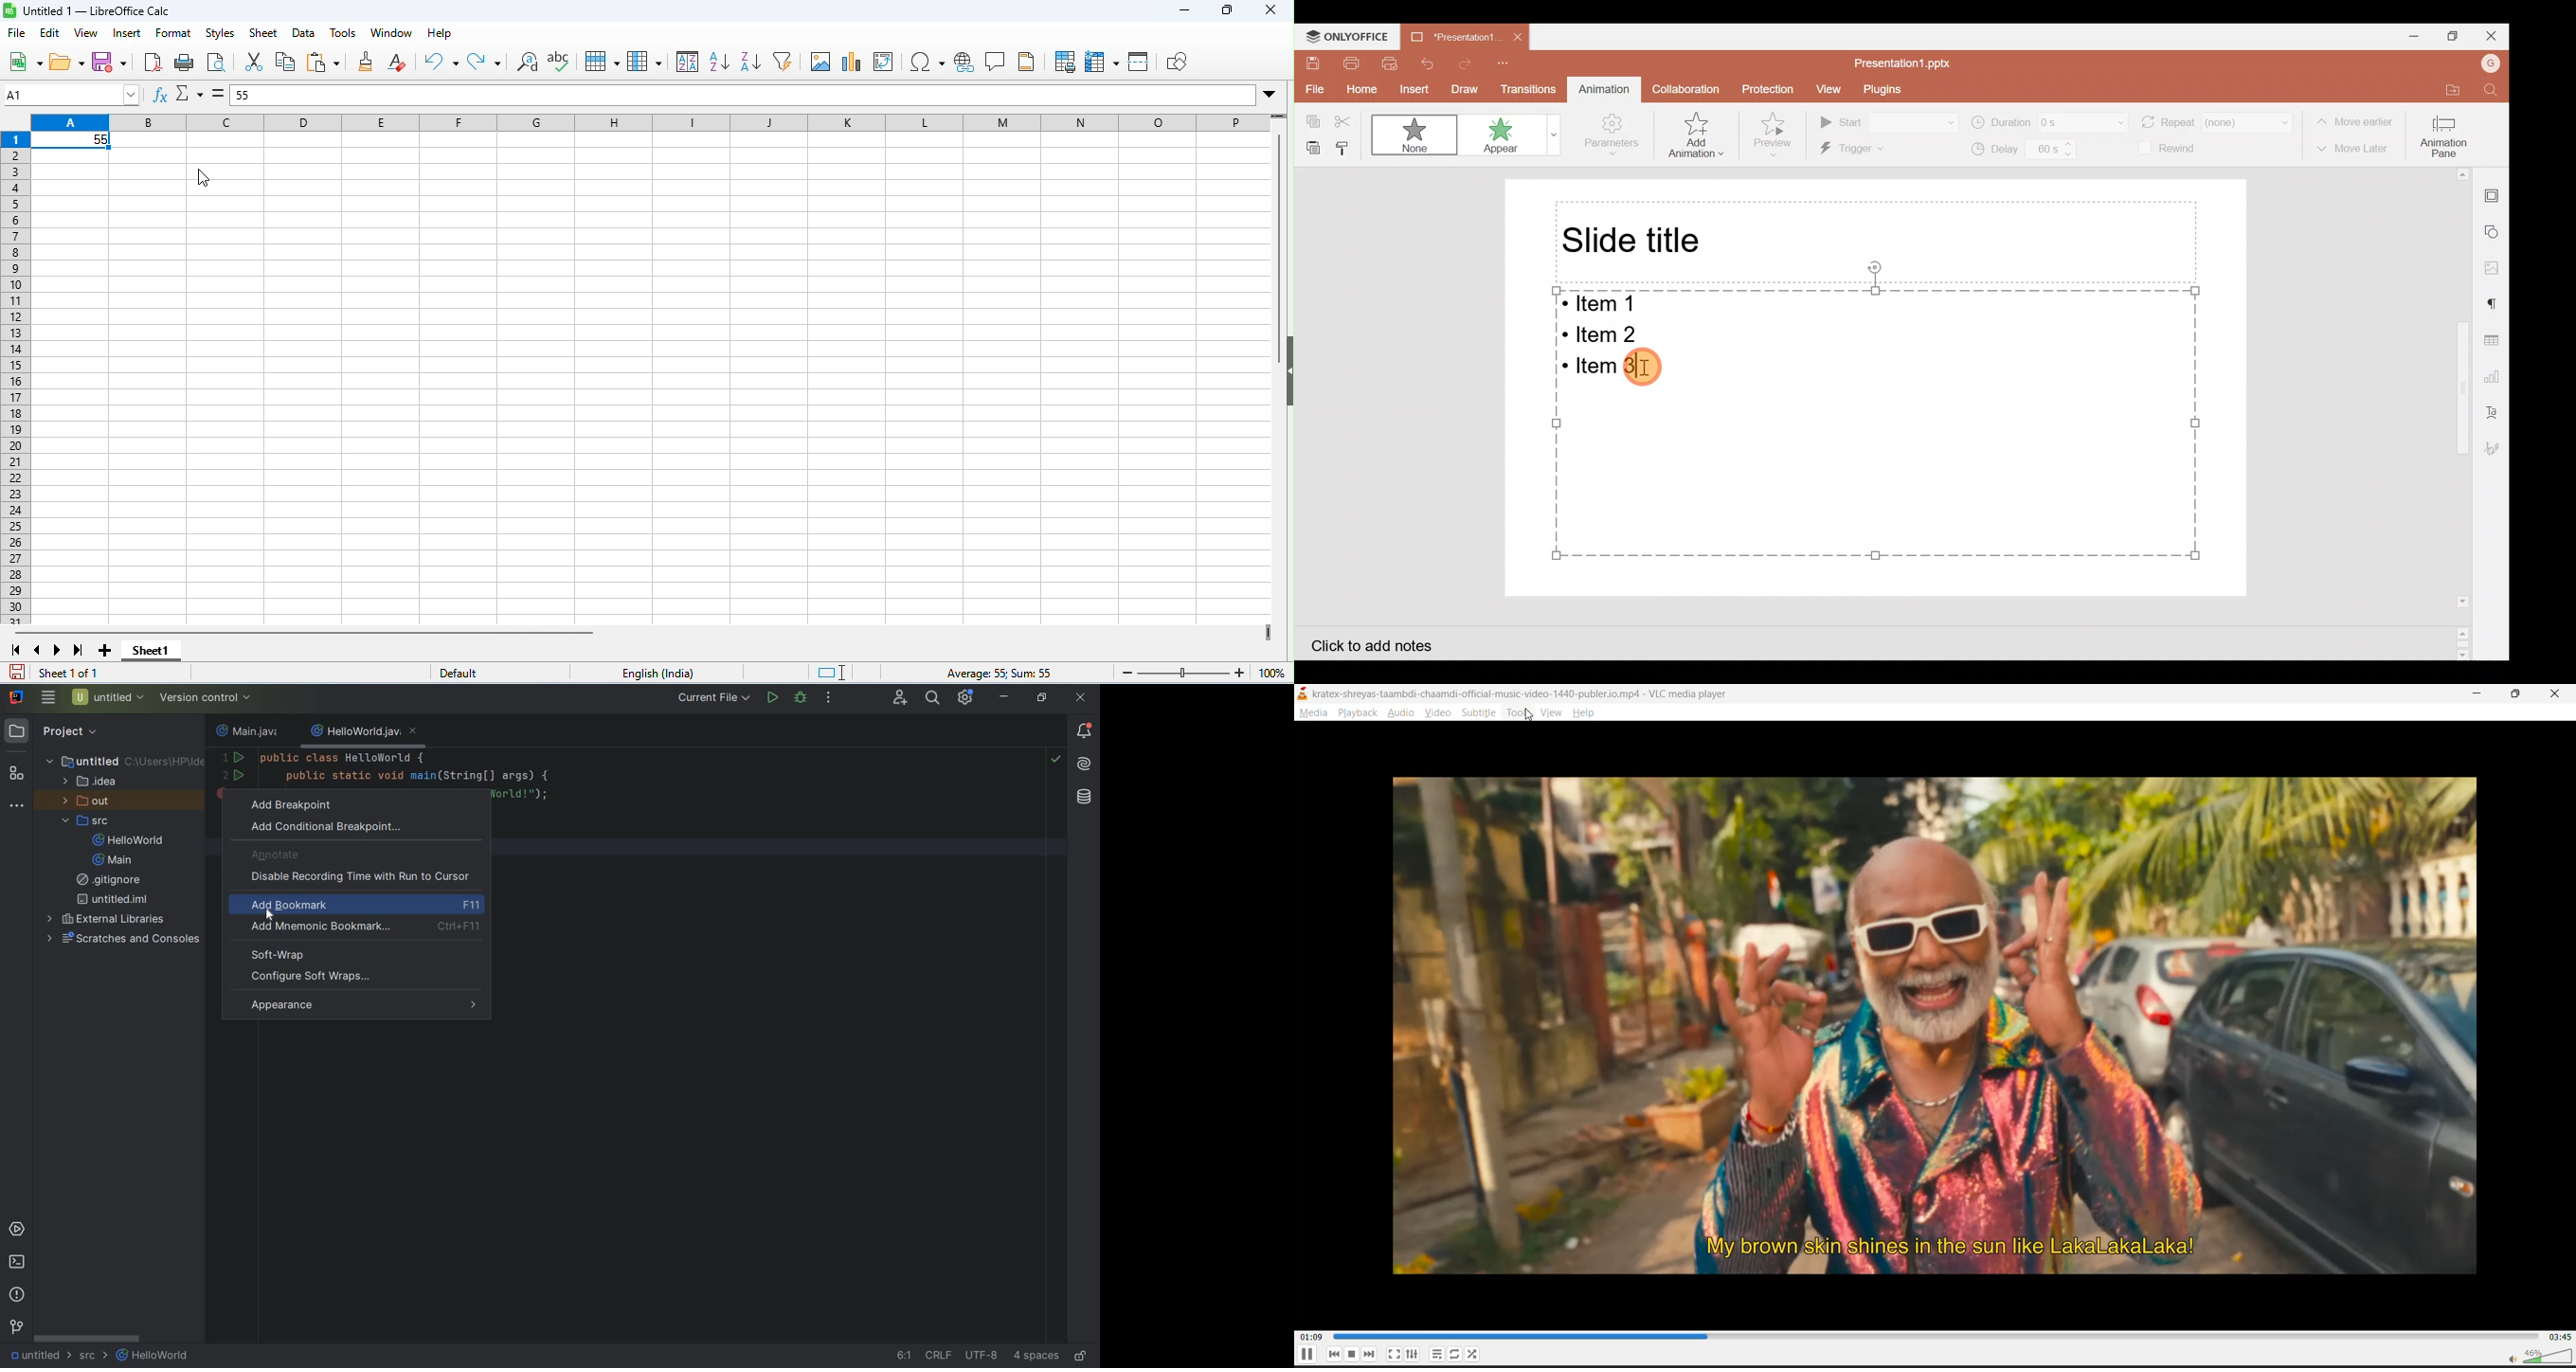  I want to click on more actions, so click(829, 698).